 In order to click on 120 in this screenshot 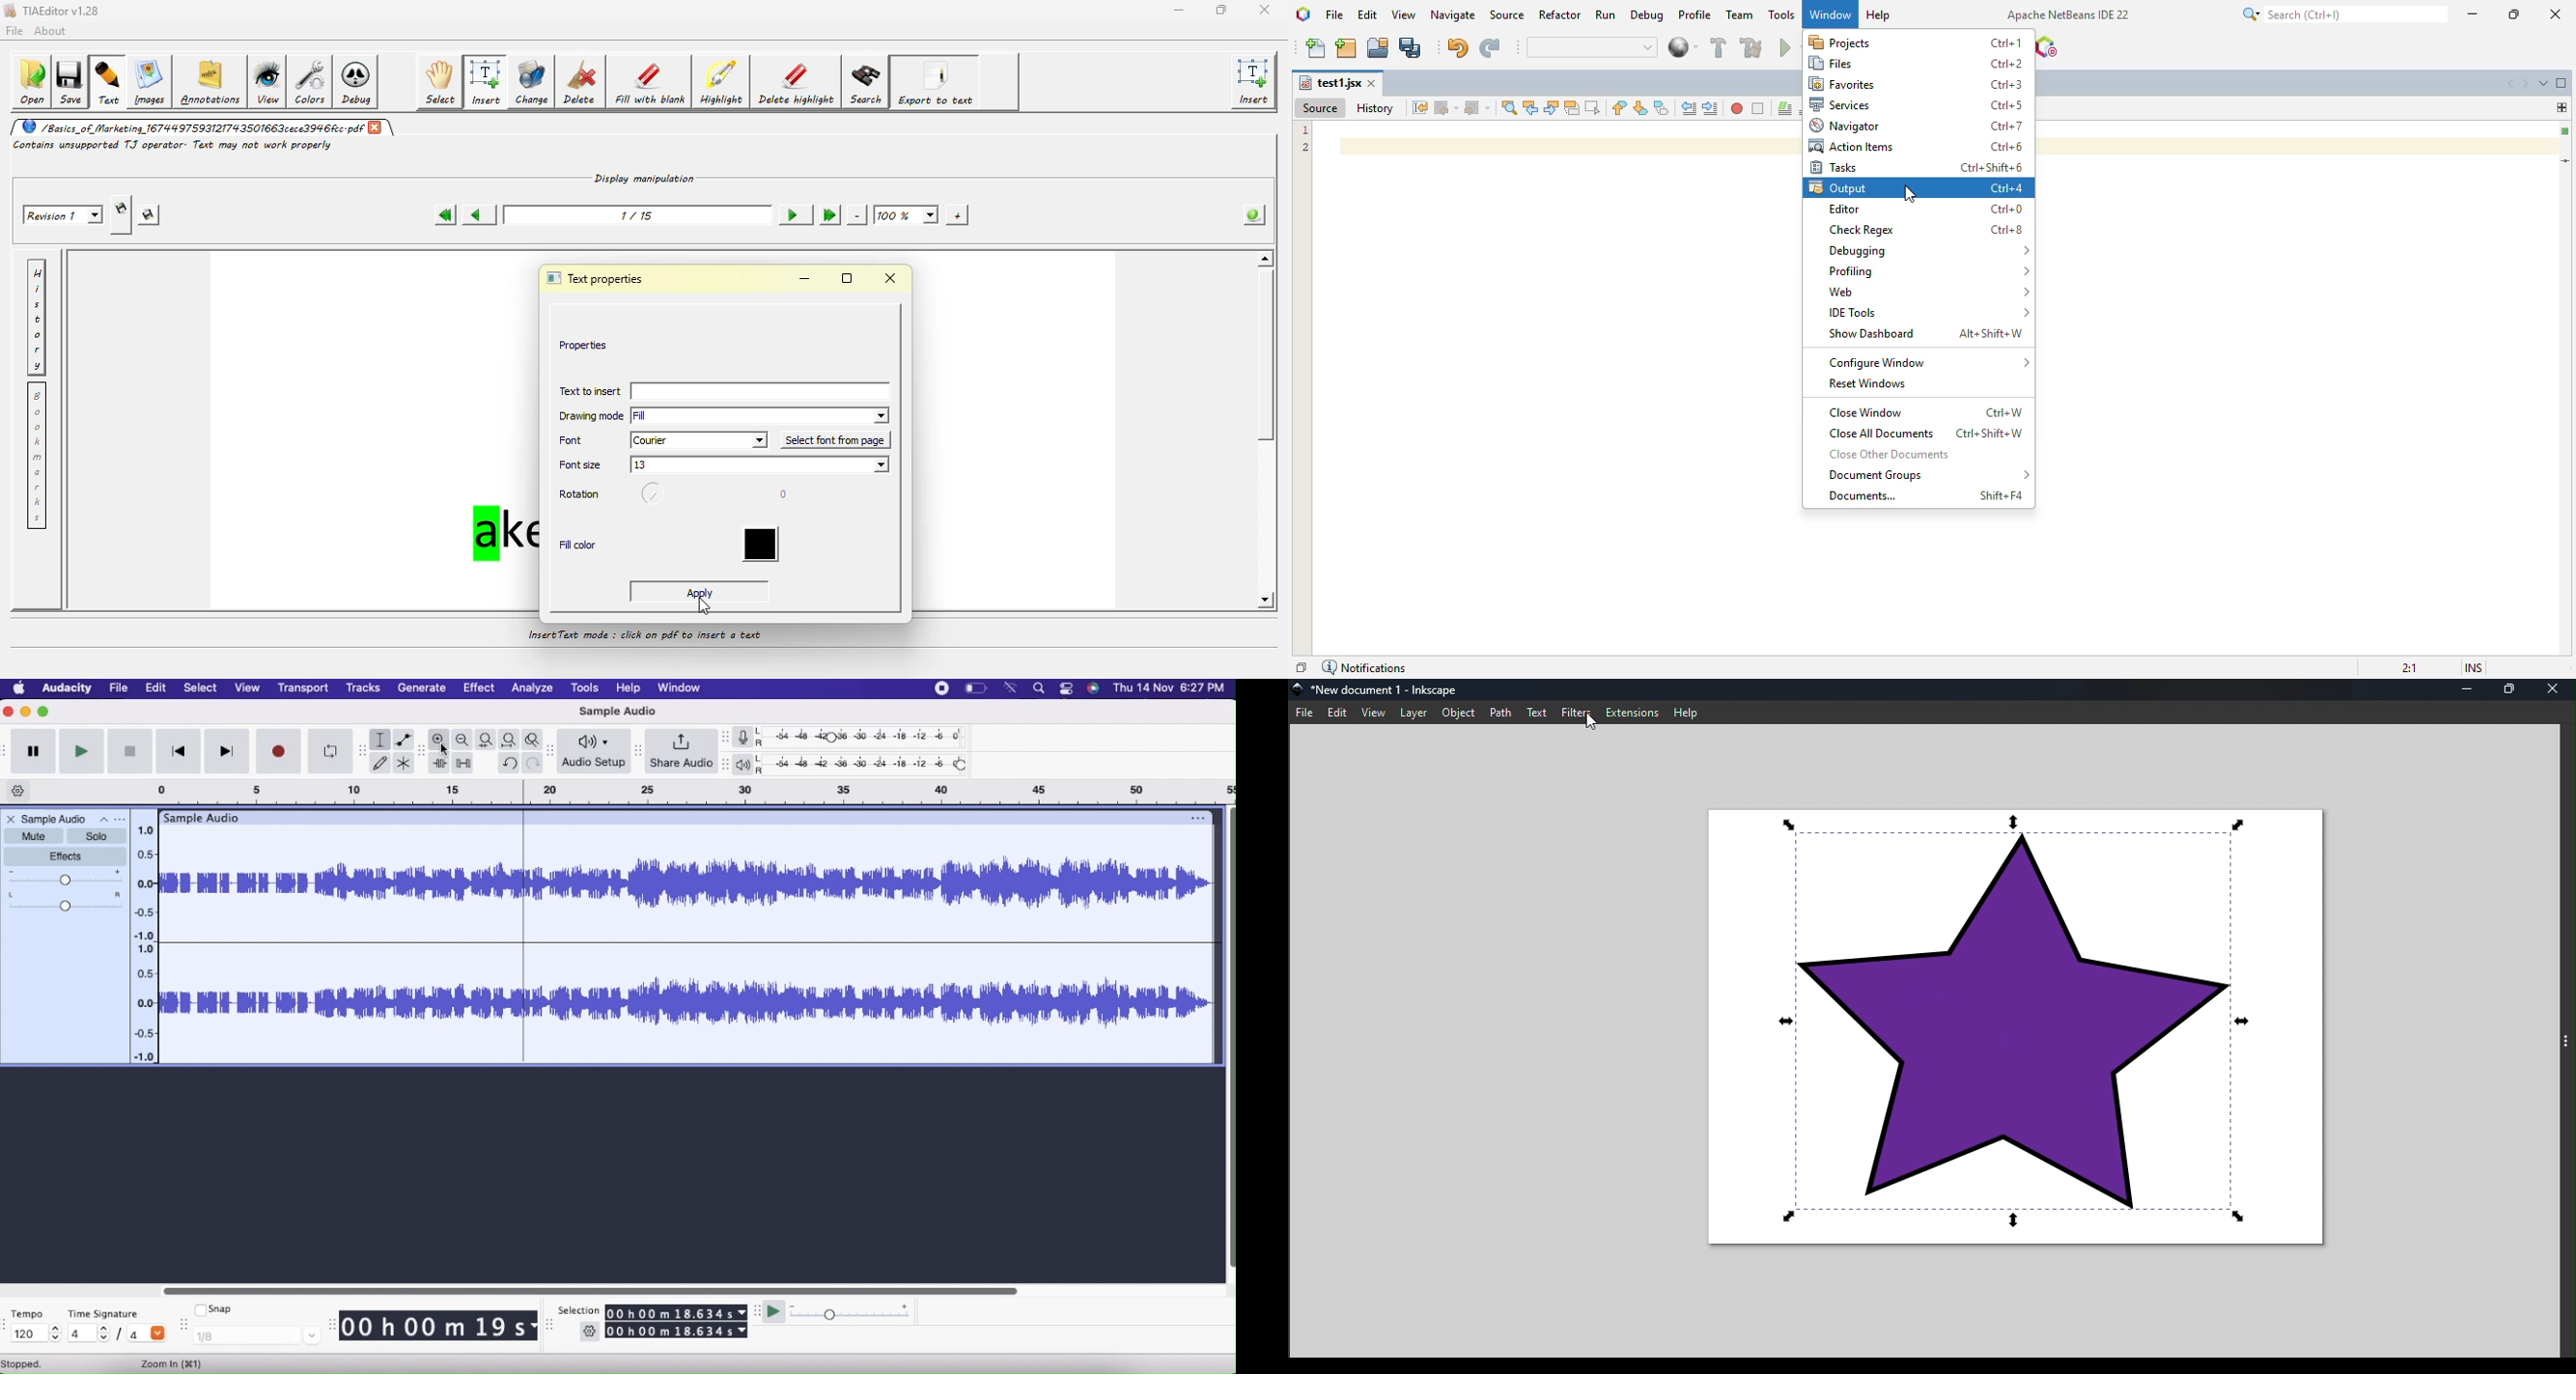, I will do `click(33, 1334)`.